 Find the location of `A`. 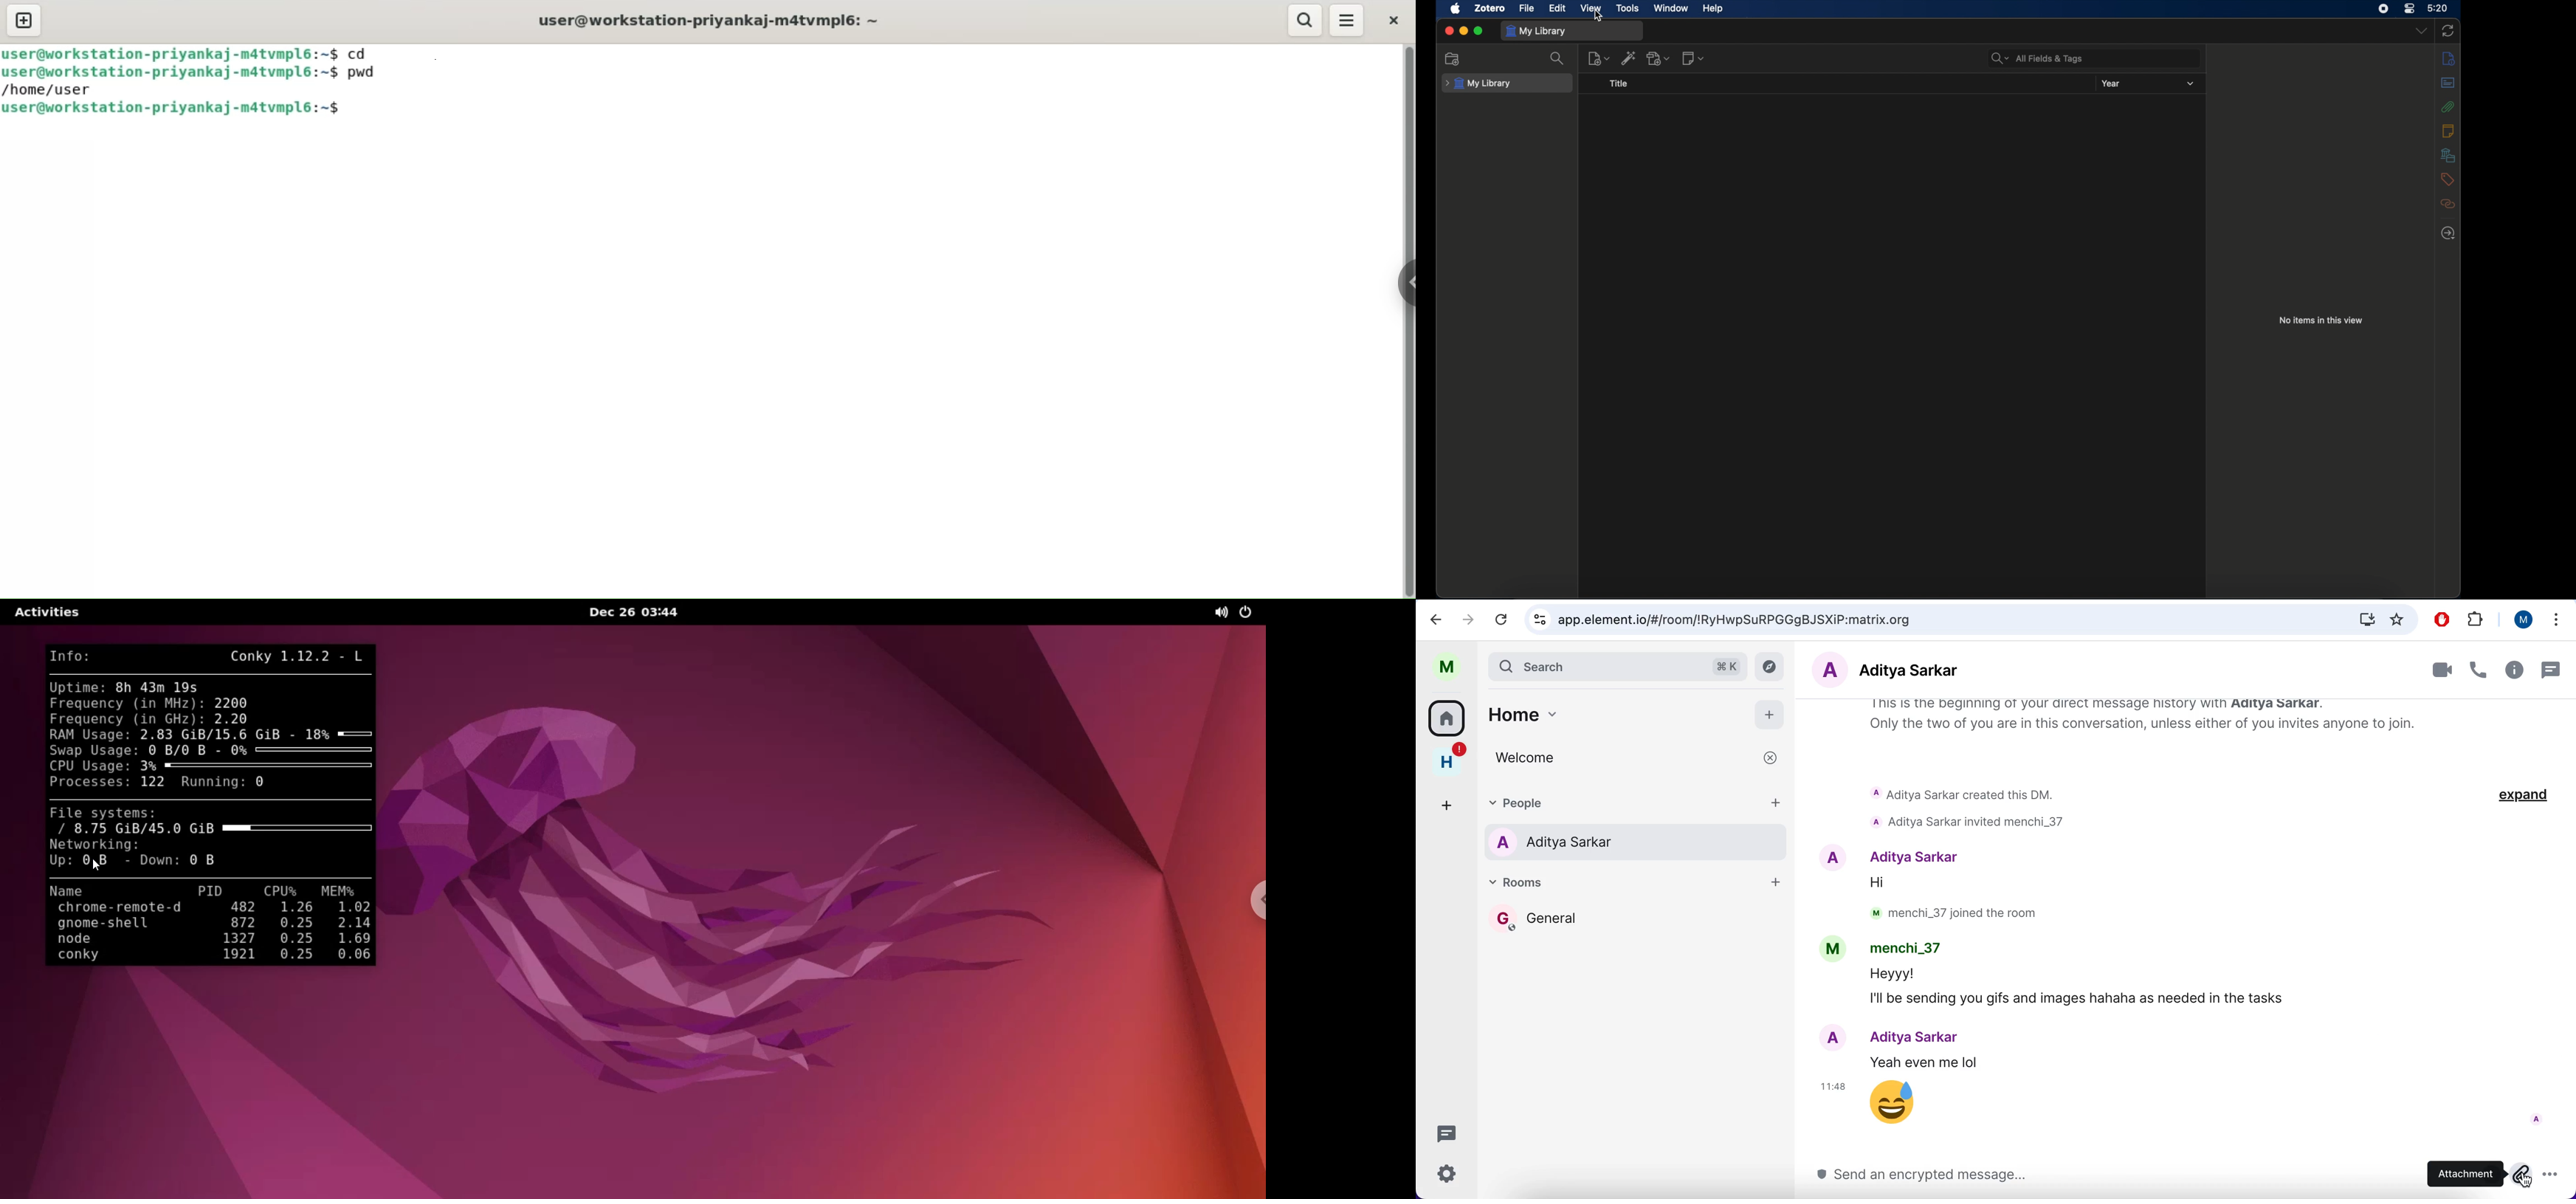

A is located at coordinates (1827, 858).